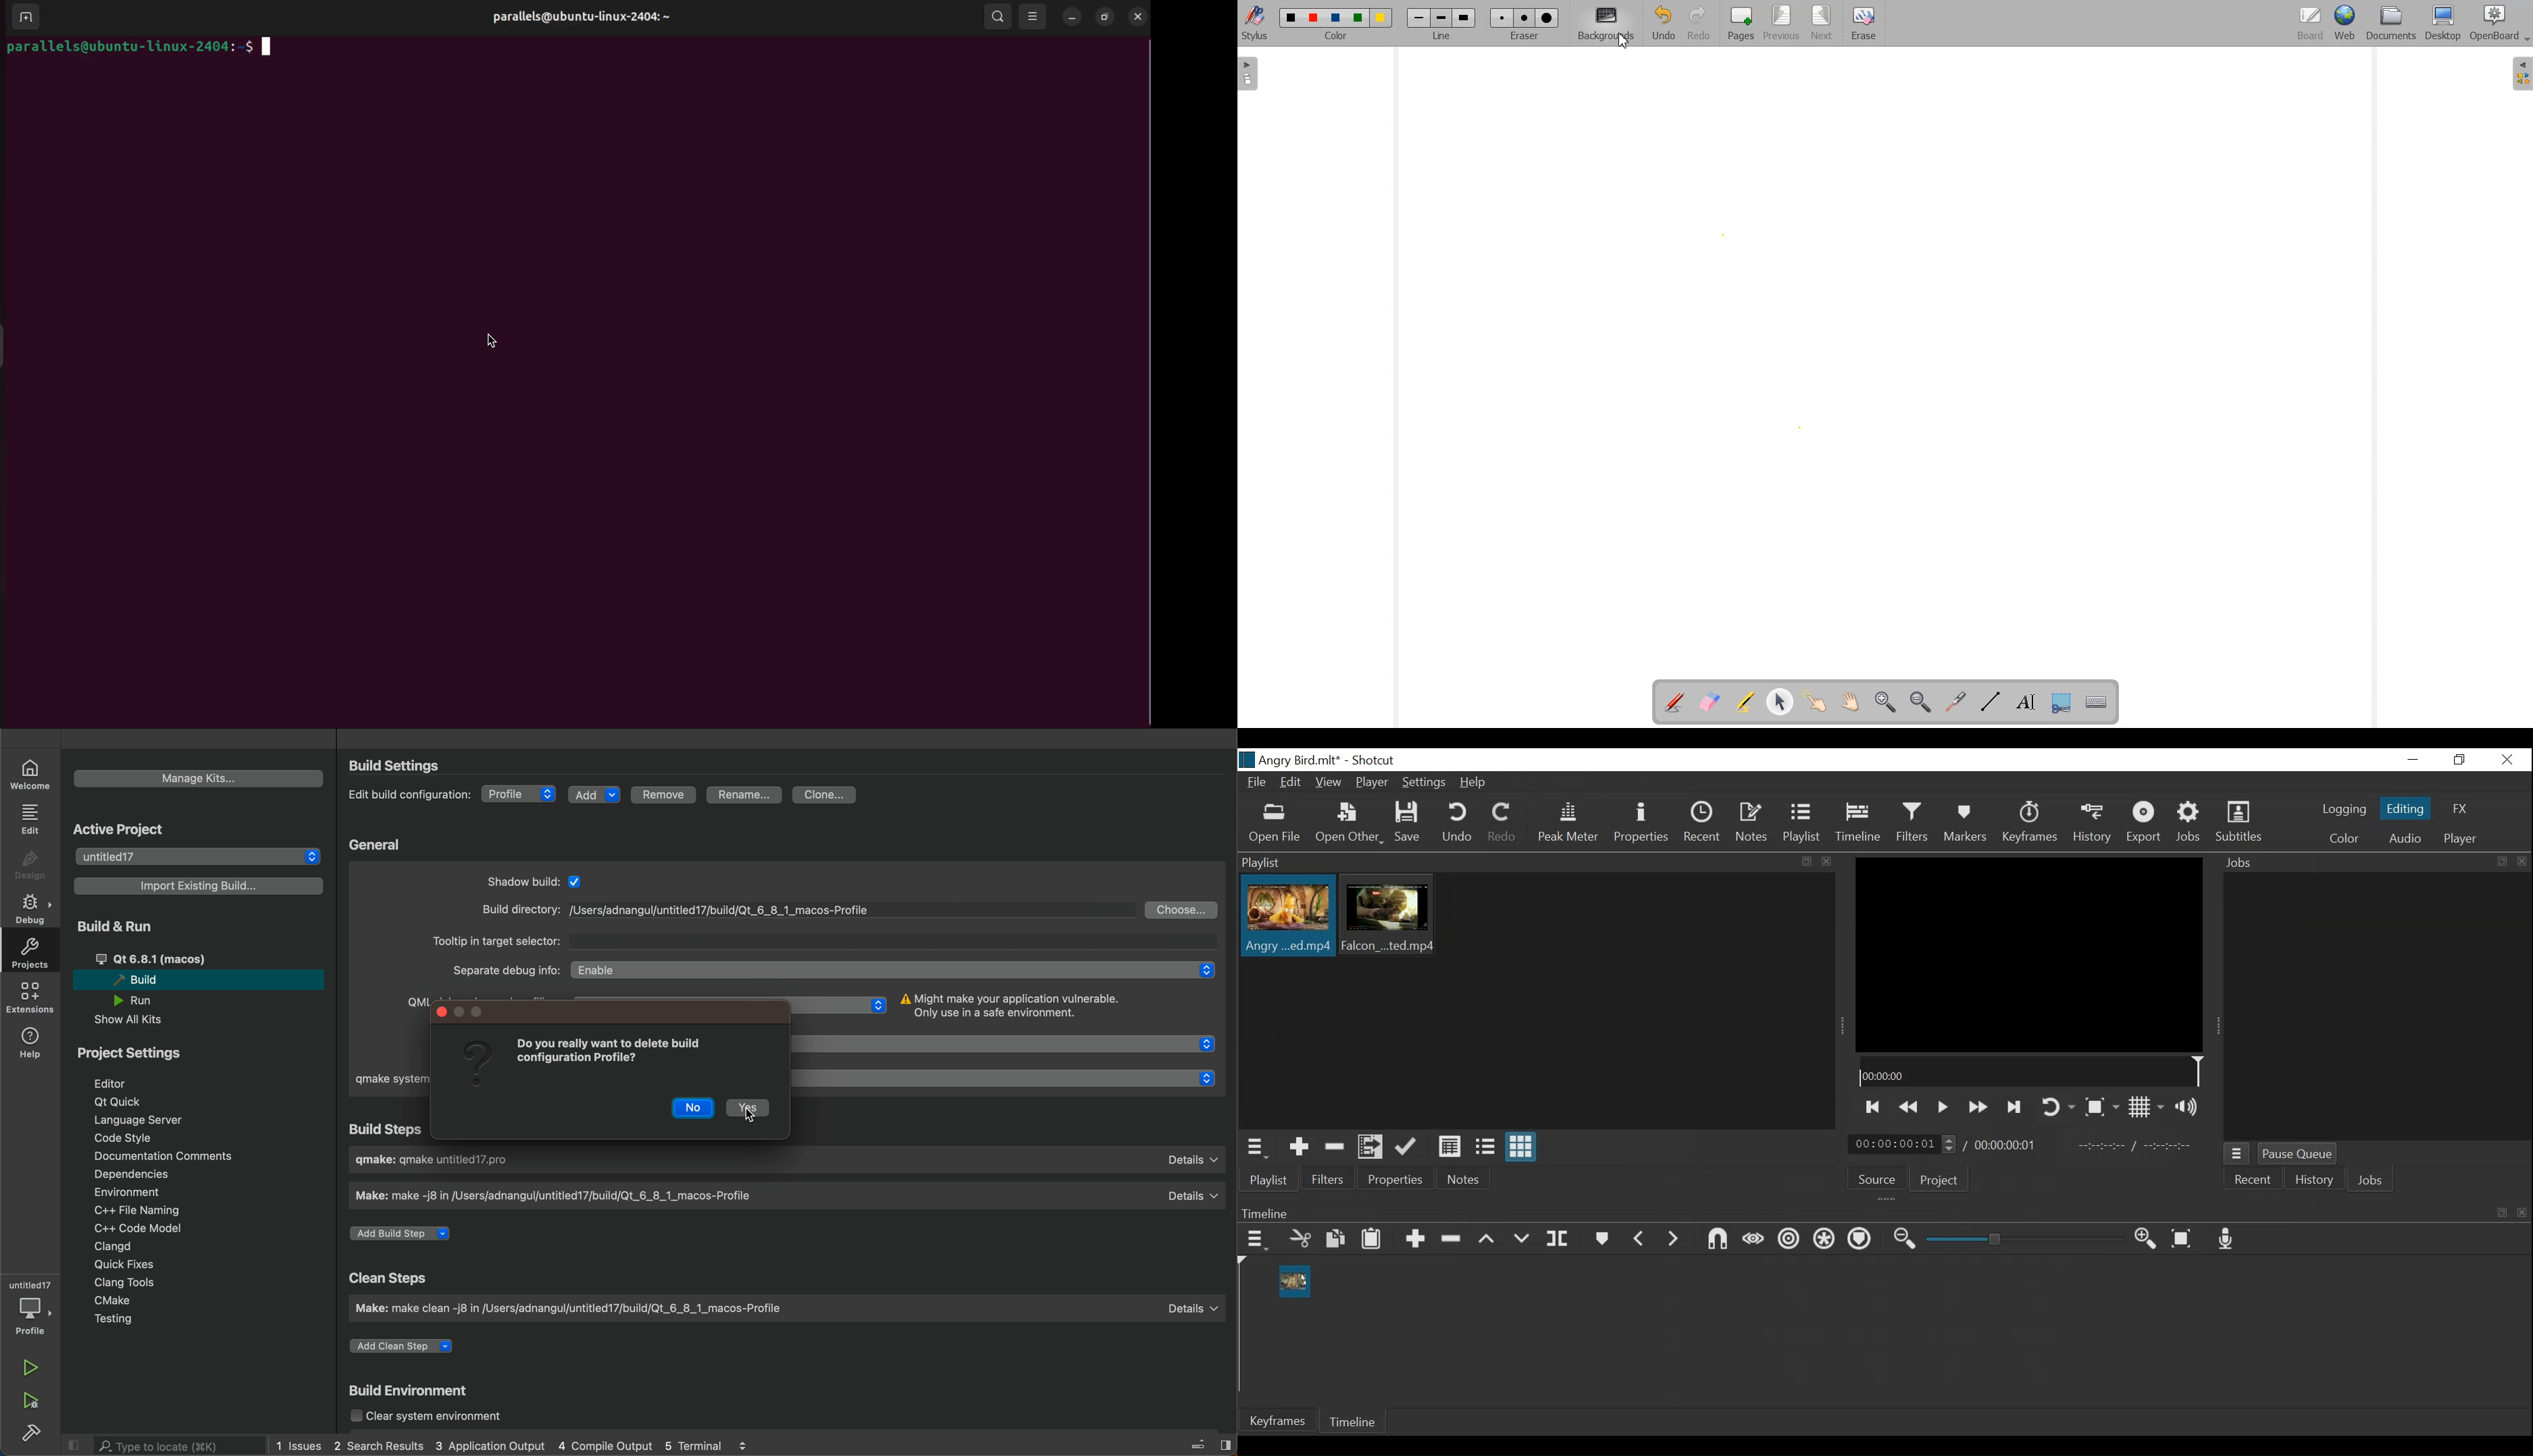 This screenshot has height=1456, width=2548. What do you see at coordinates (1293, 783) in the screenshot?
I see `Edit` at bounding box center [1293, 783].